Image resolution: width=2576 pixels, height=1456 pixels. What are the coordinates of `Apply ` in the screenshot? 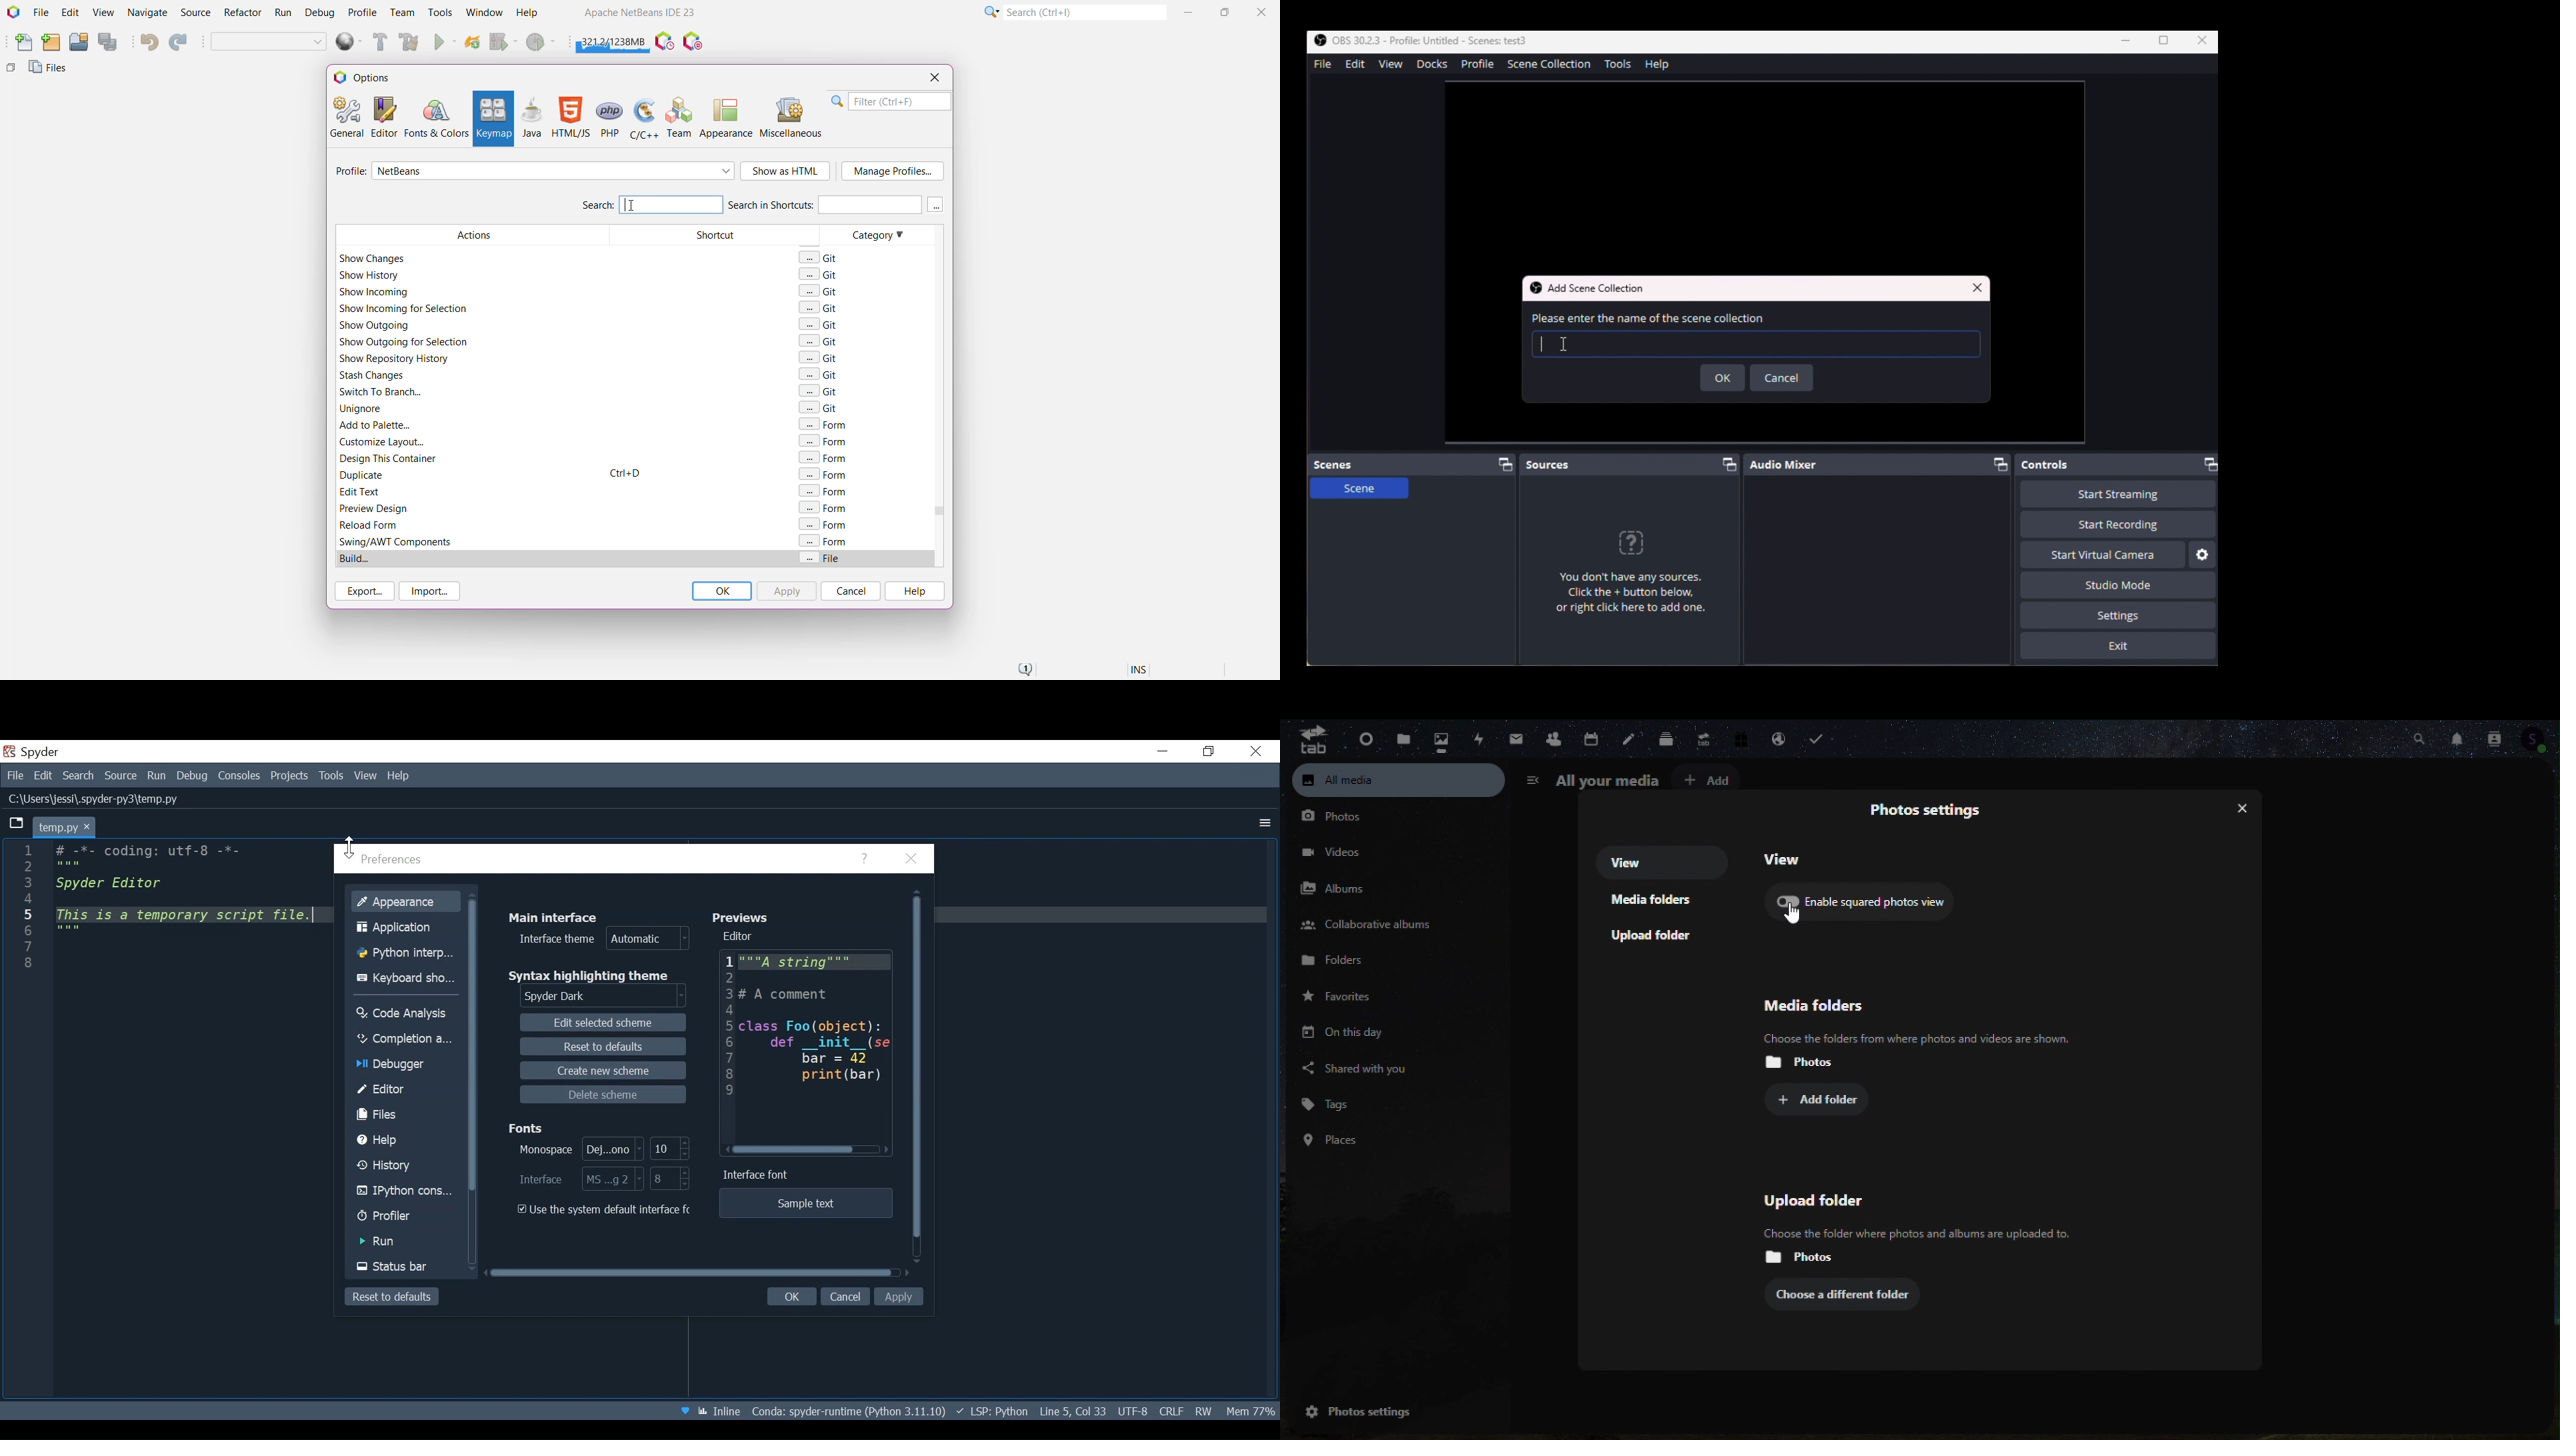 It's located at (899, 1297).